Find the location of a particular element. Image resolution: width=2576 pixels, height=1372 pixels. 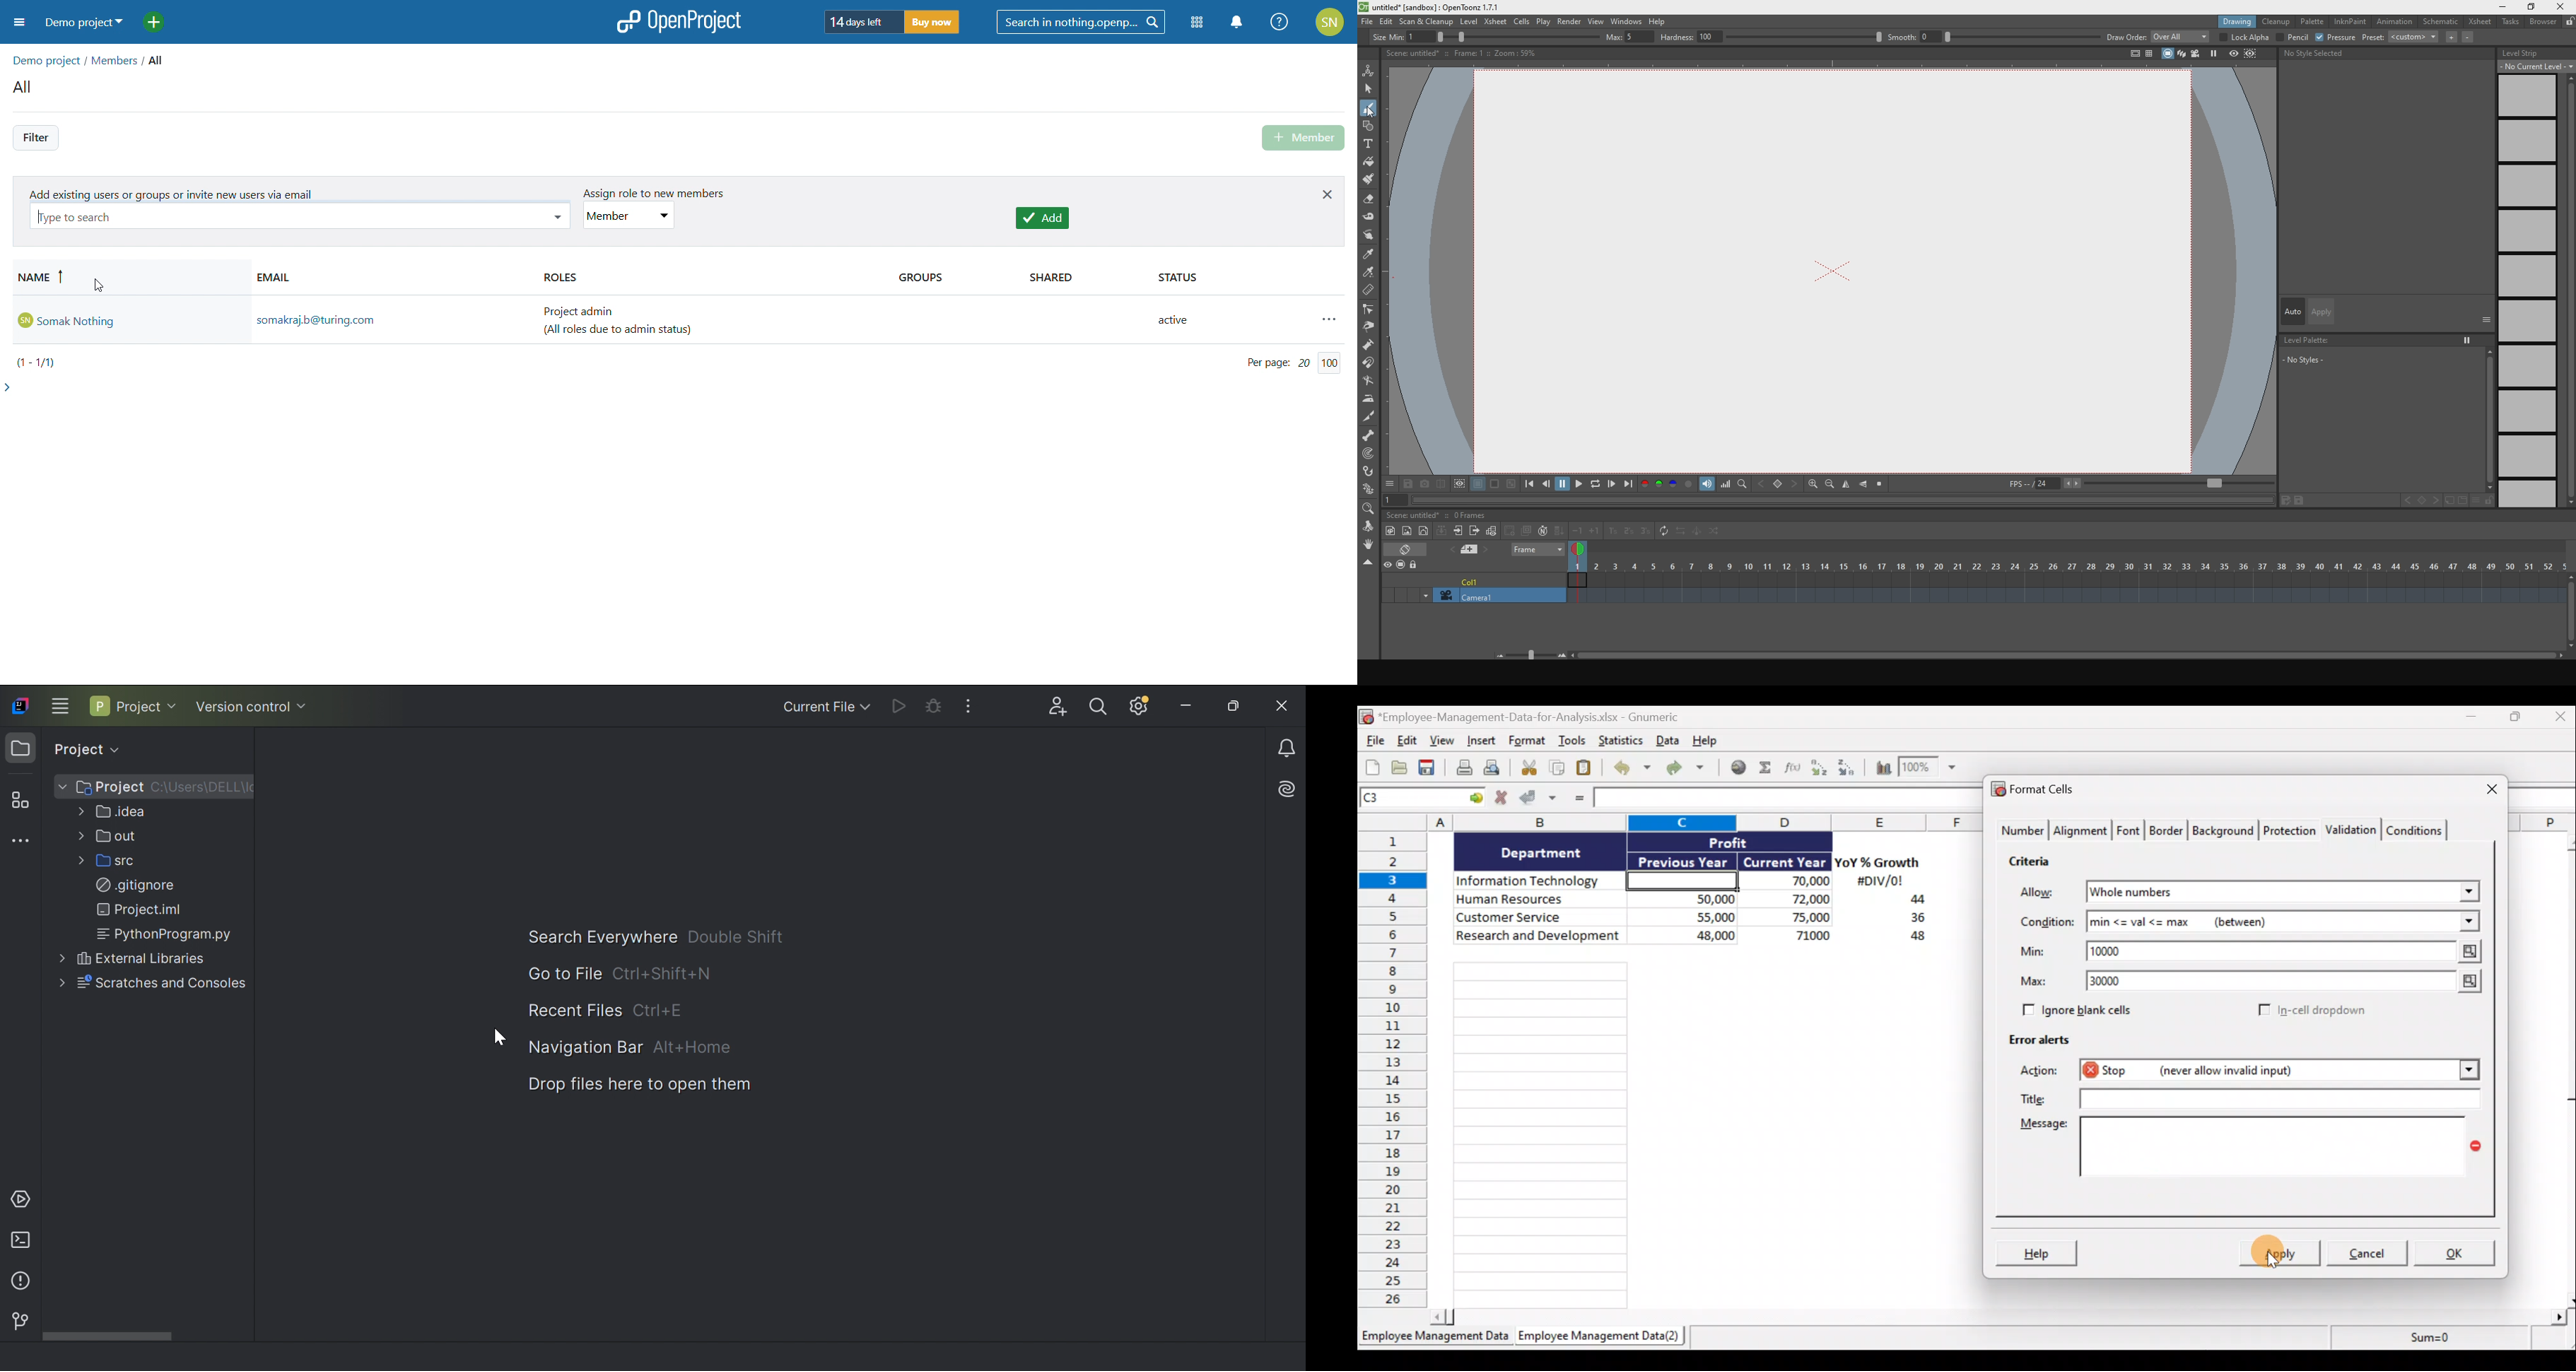

Accept changes is located at coordinates (1539, 799).